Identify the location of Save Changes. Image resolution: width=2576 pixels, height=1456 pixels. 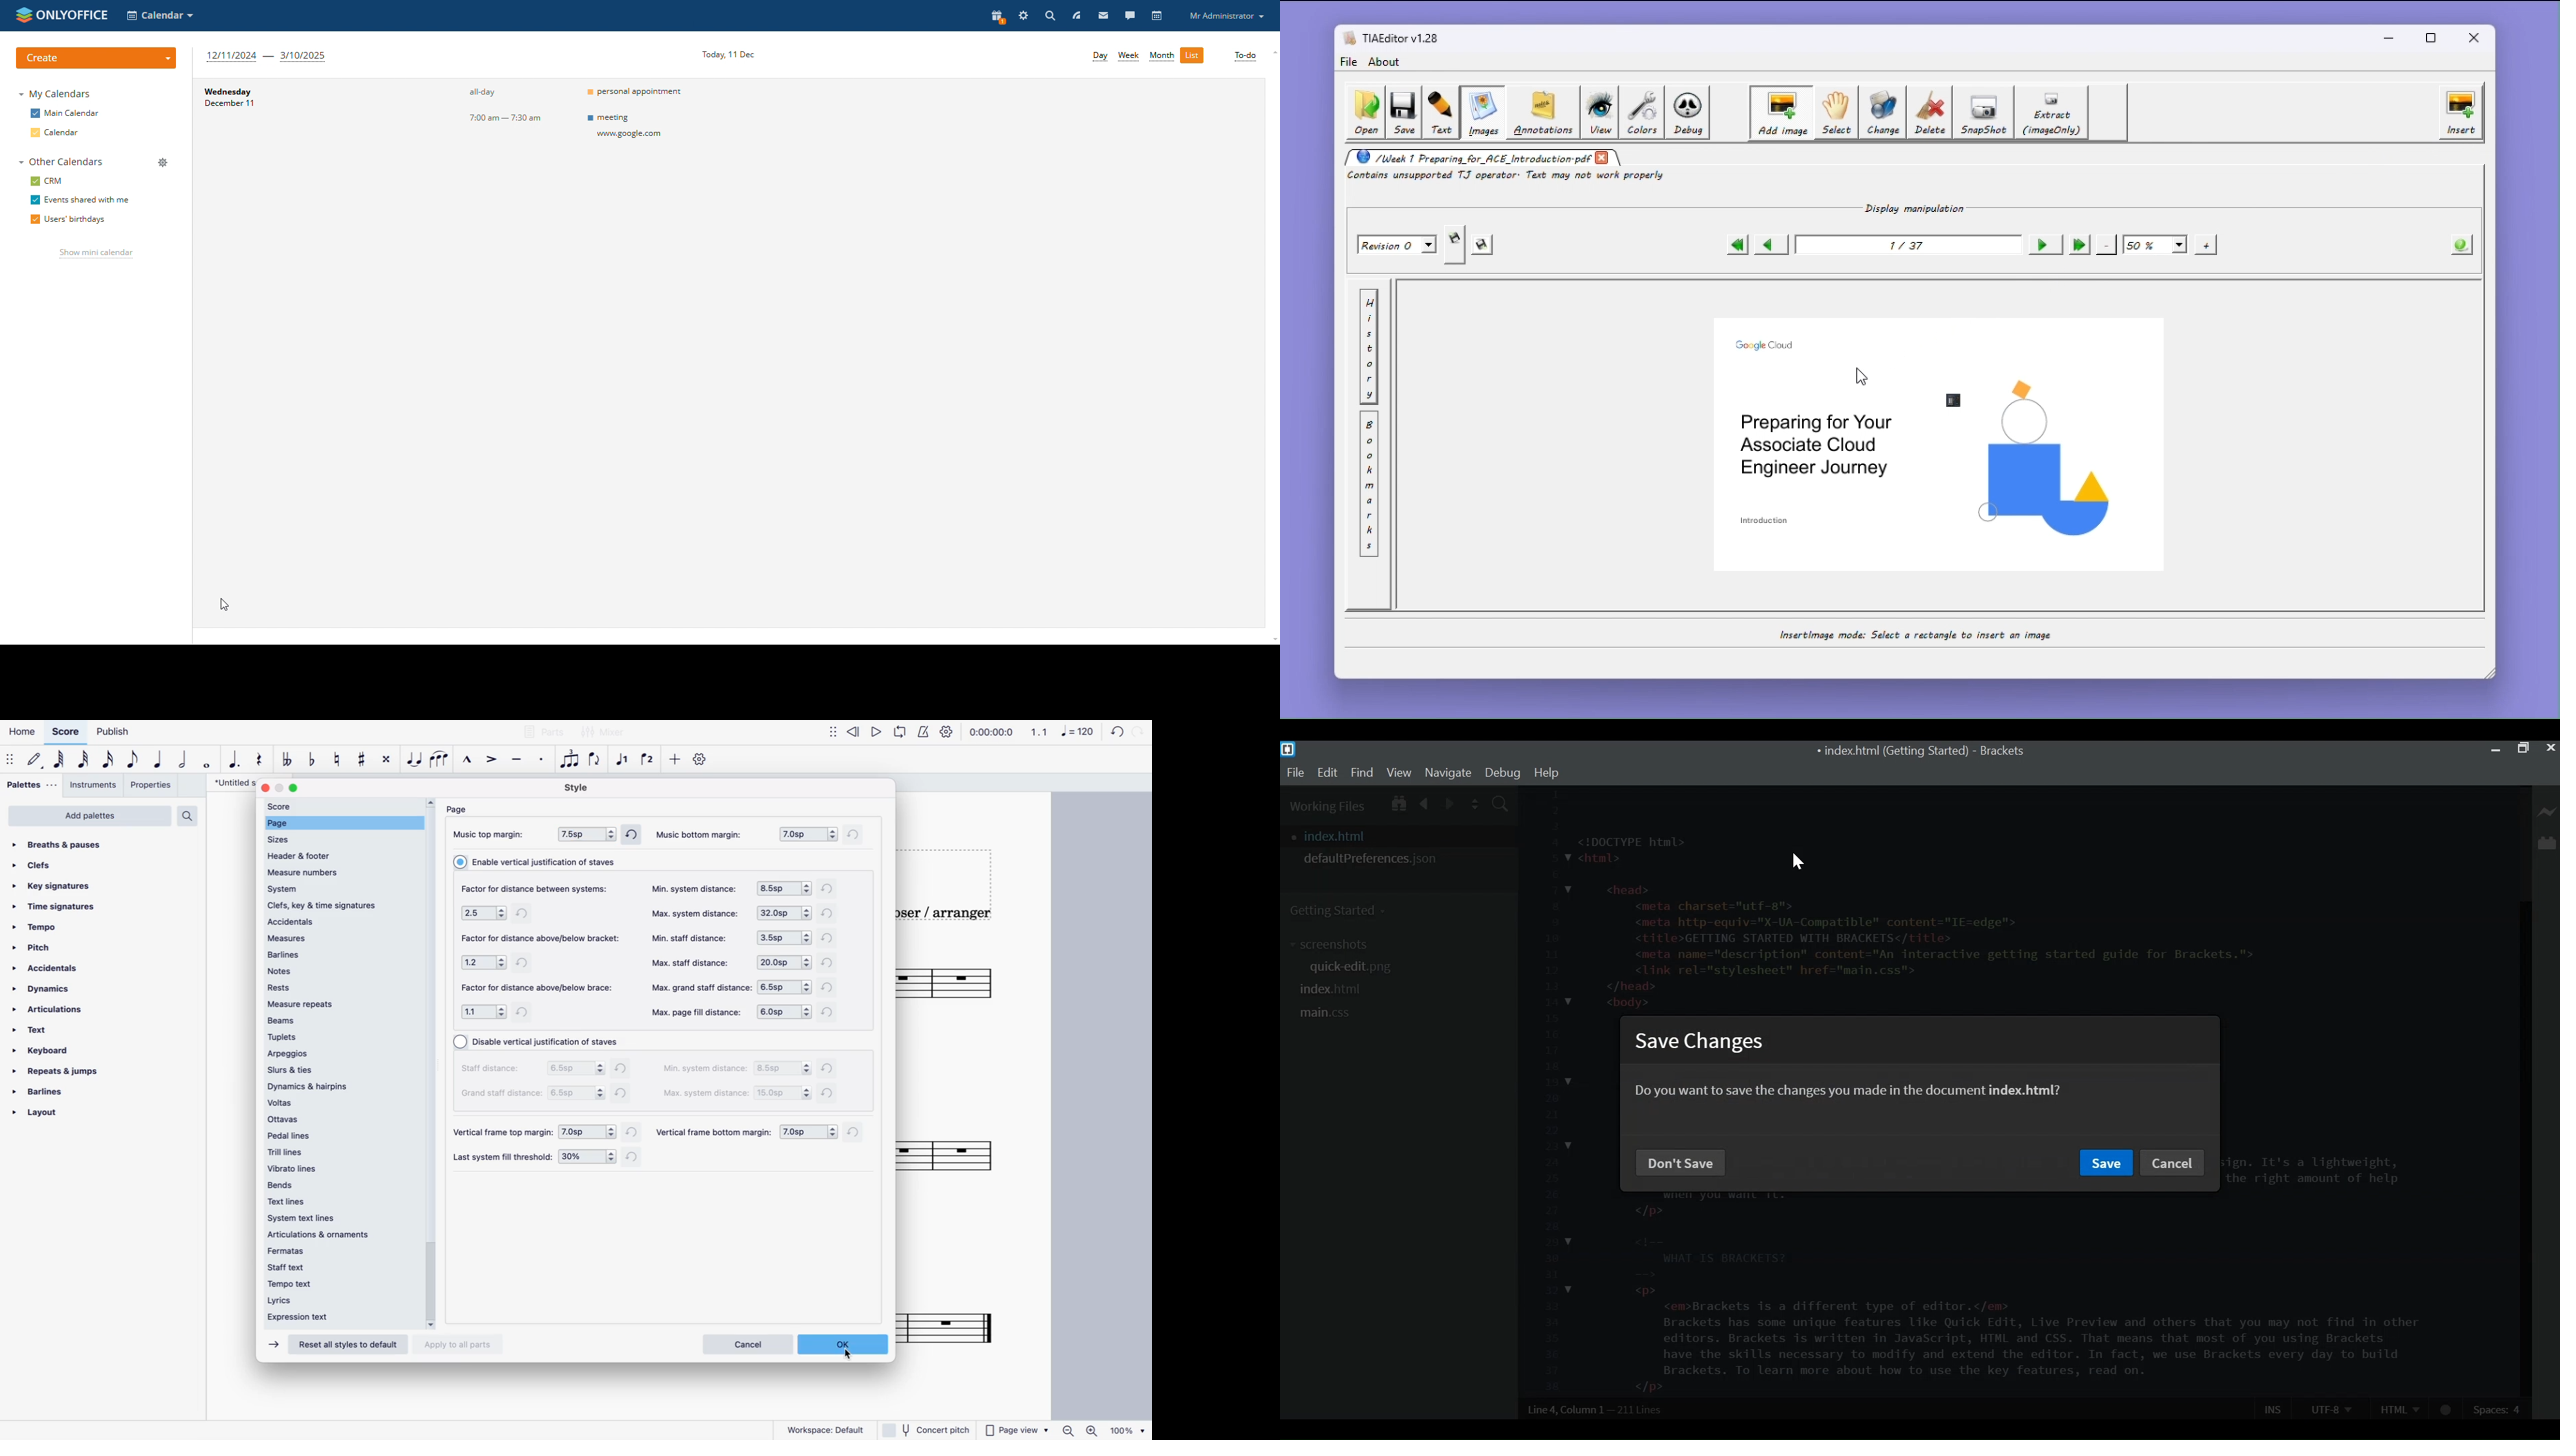
(1701, 1042).